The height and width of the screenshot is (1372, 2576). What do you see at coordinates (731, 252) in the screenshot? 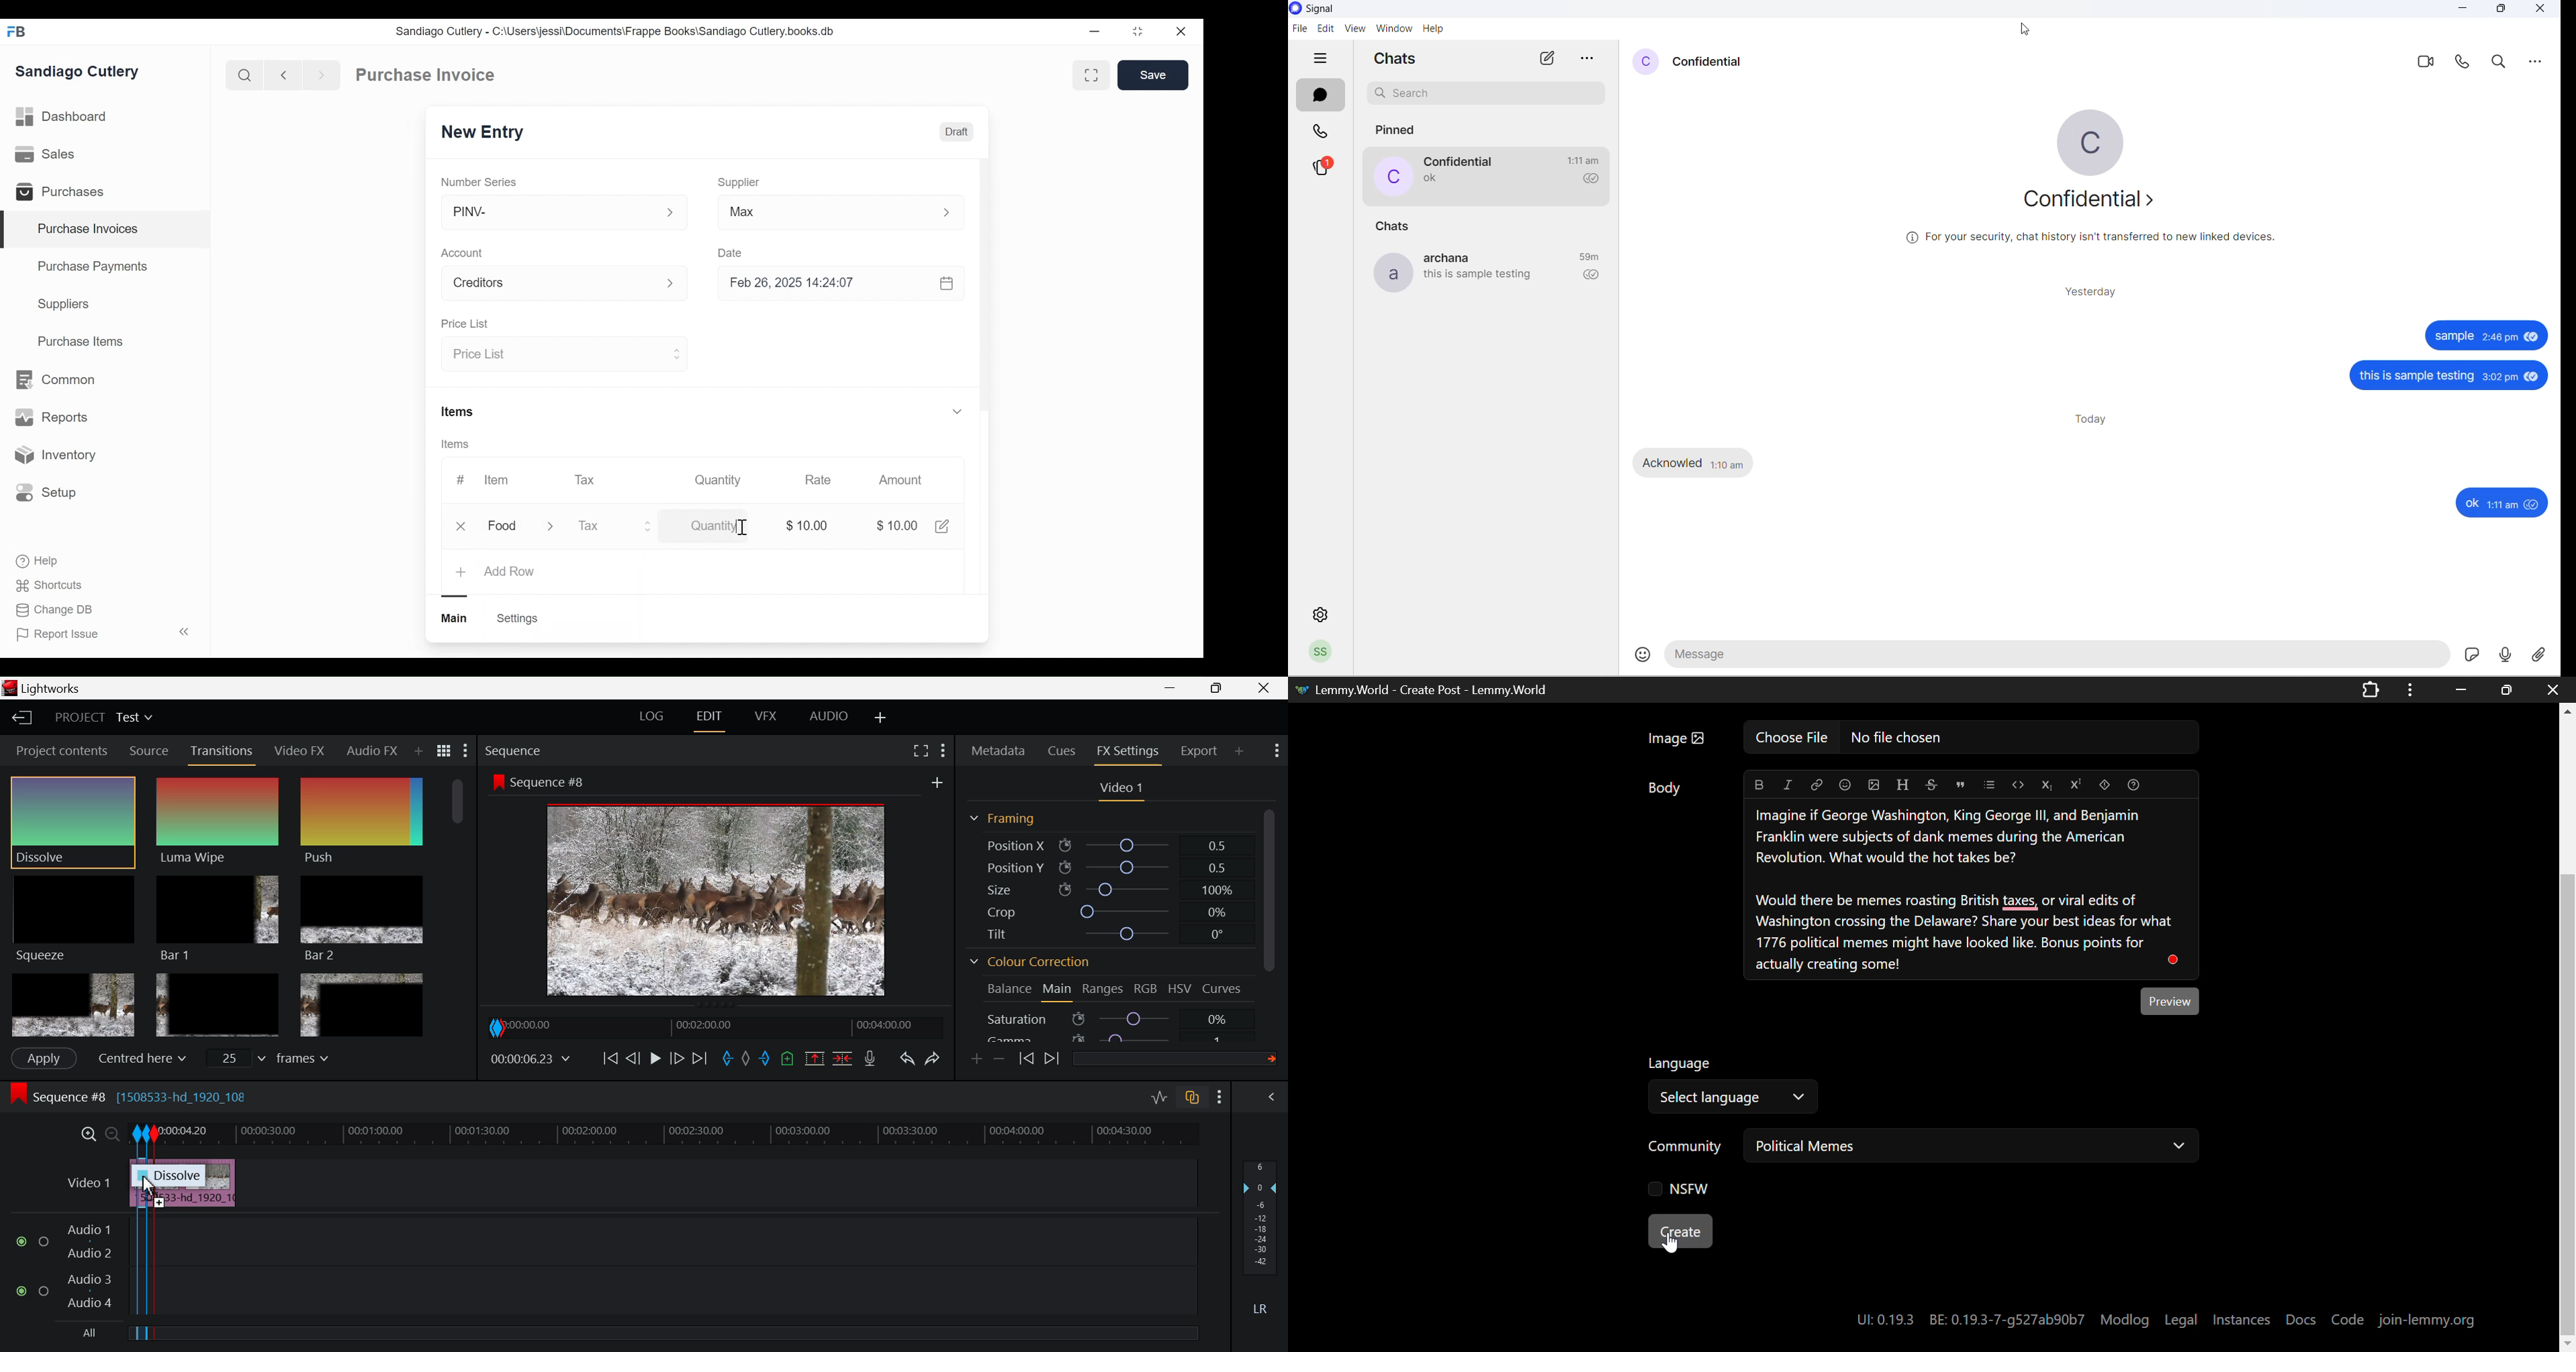
I see `Date` at bounding box center [731, 252].